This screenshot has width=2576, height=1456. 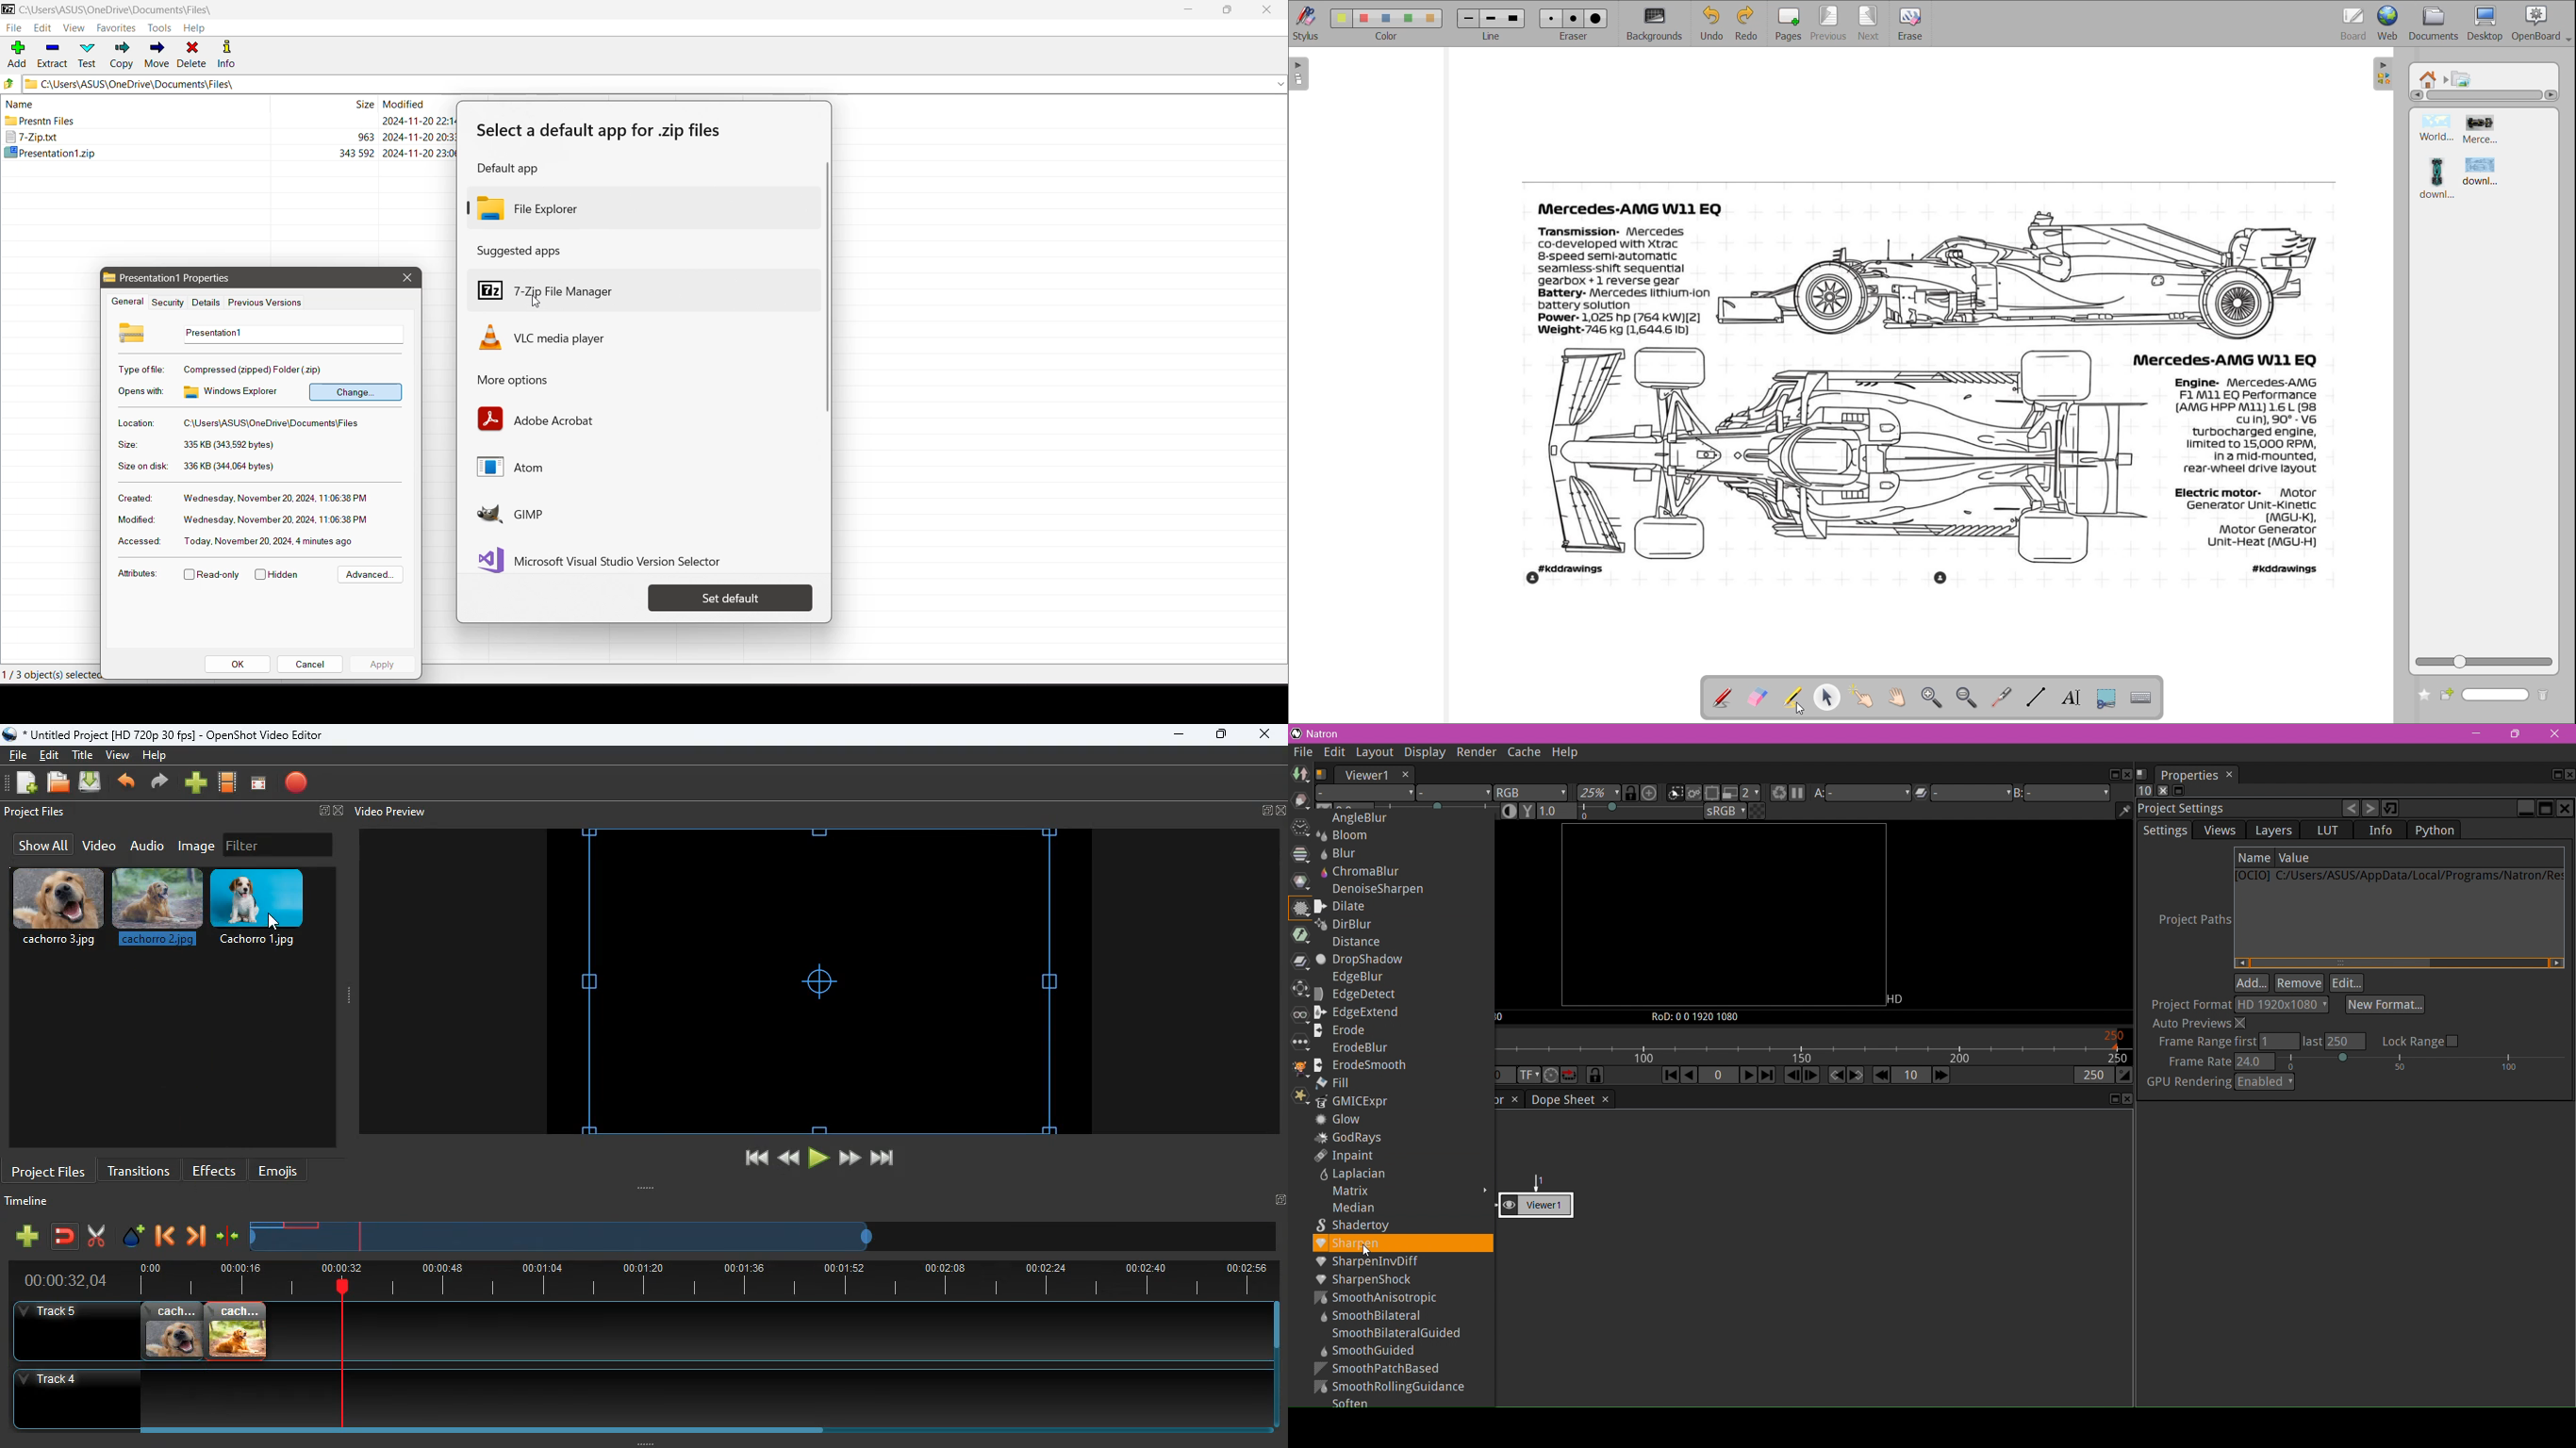 I want to click on Set Default, so click(x=731, y=598).